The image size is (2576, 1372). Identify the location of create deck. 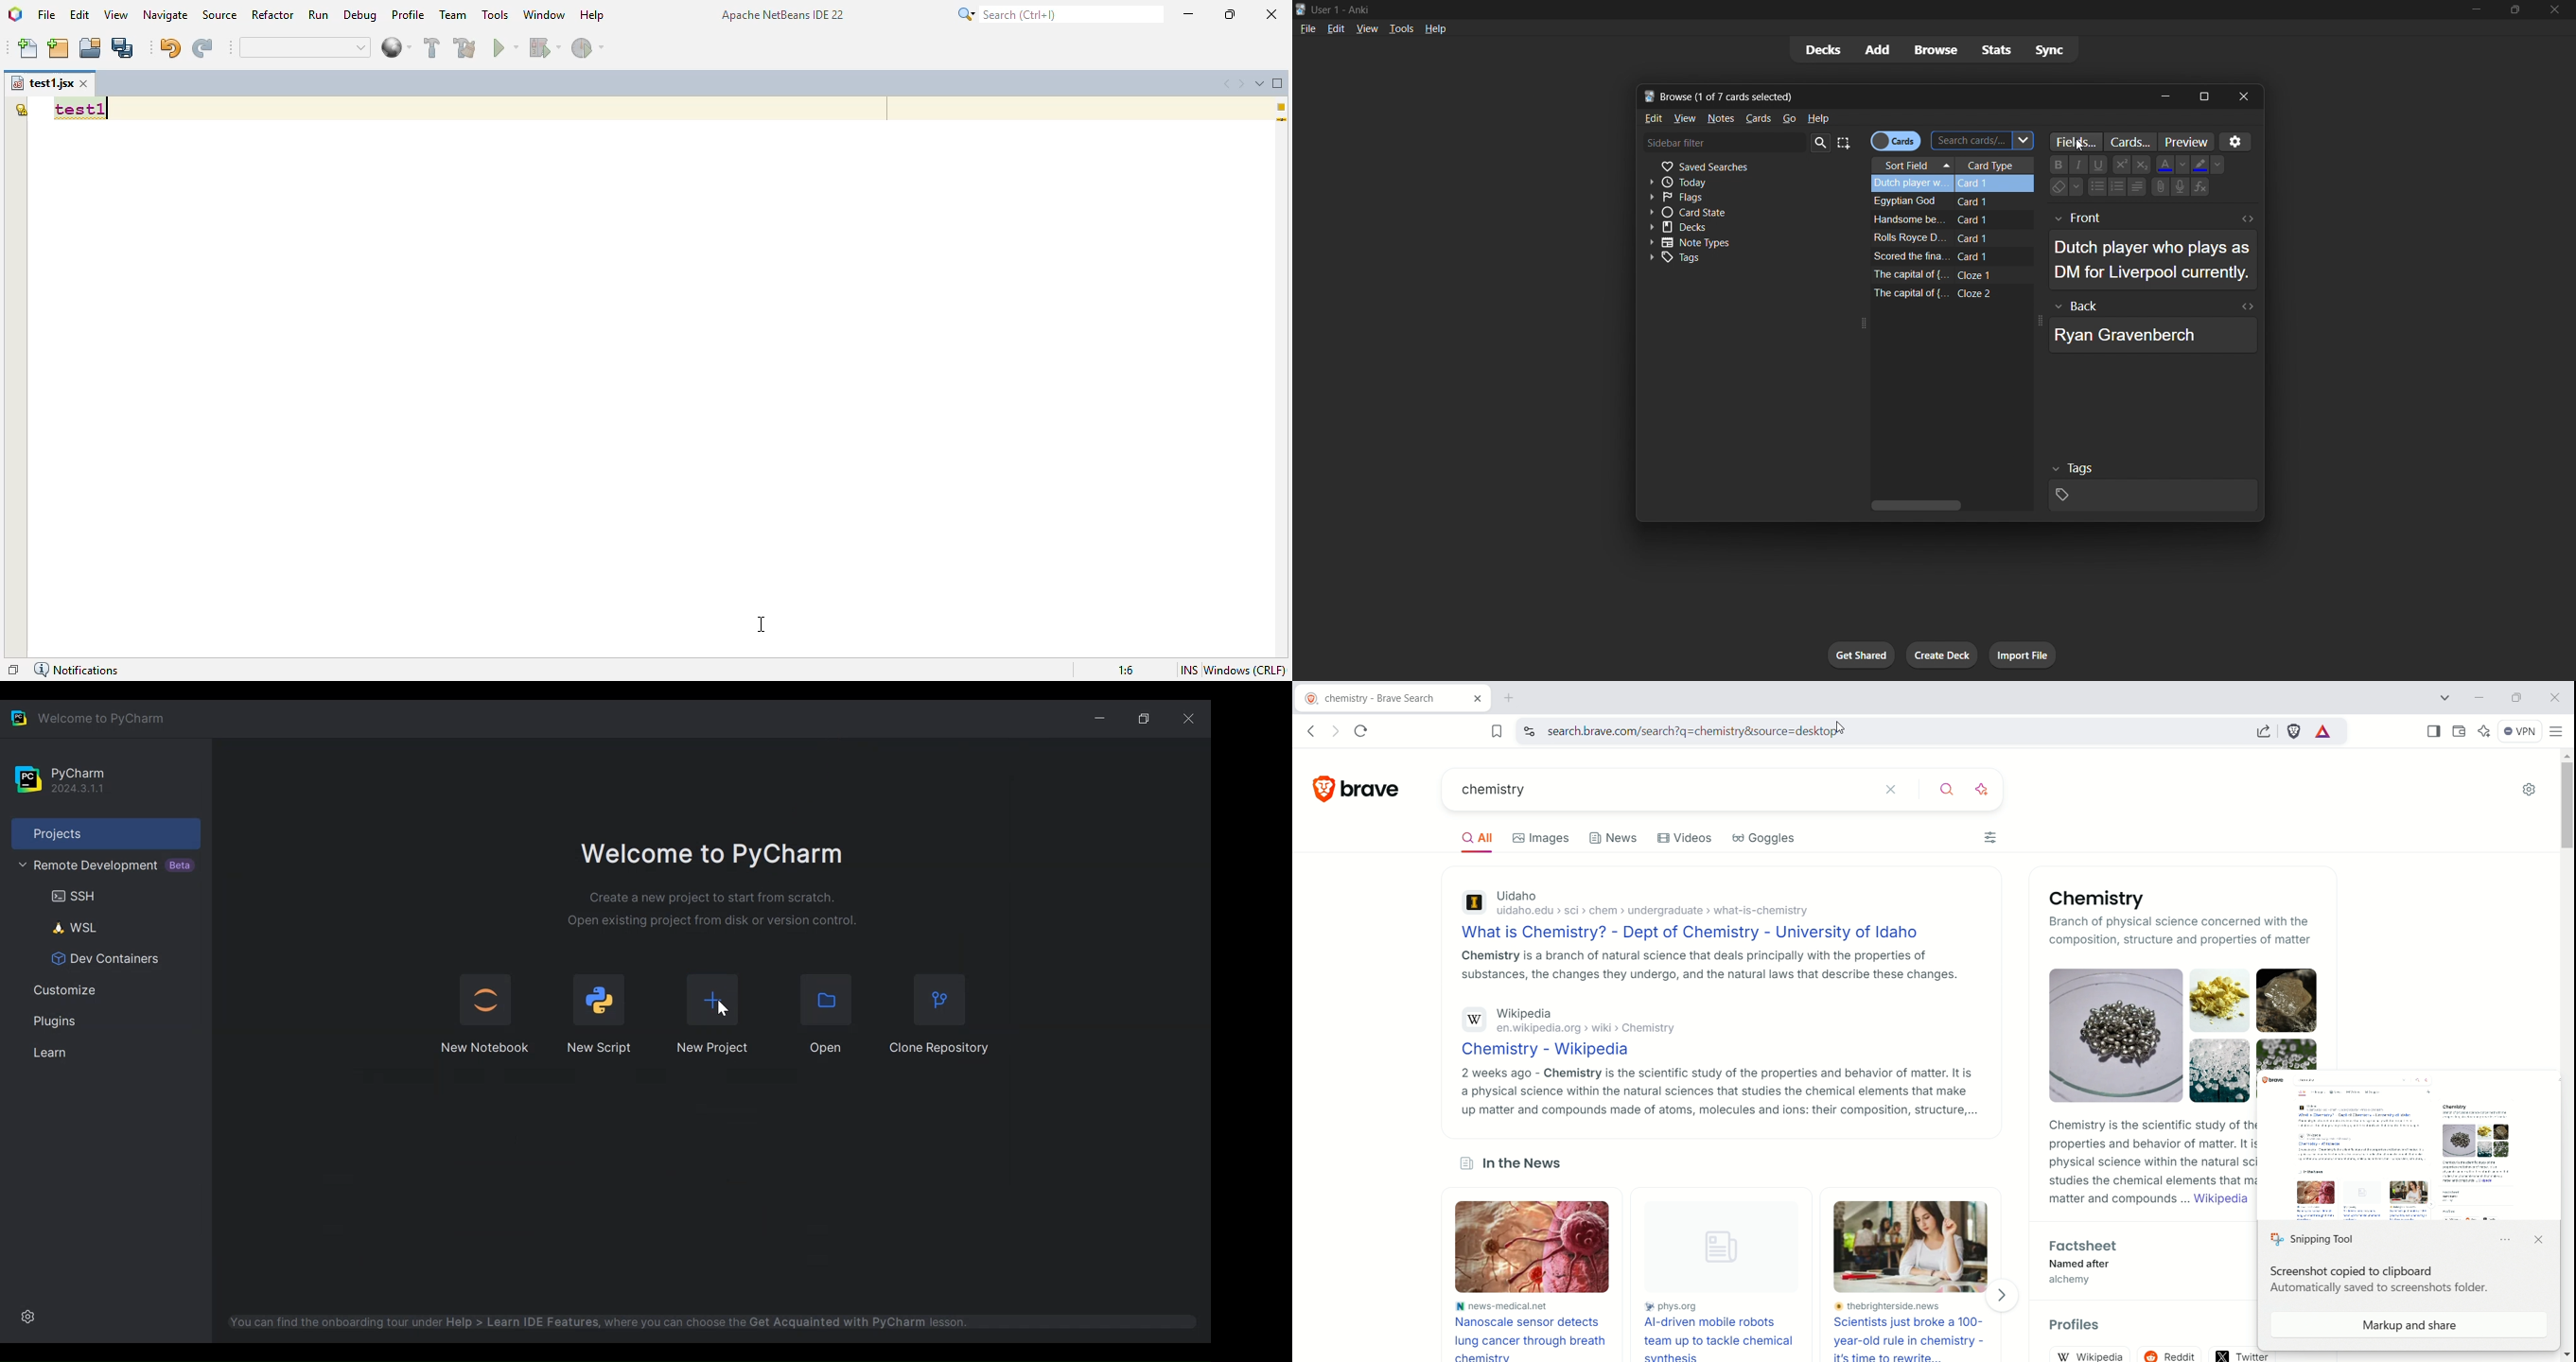
(1944, 657).